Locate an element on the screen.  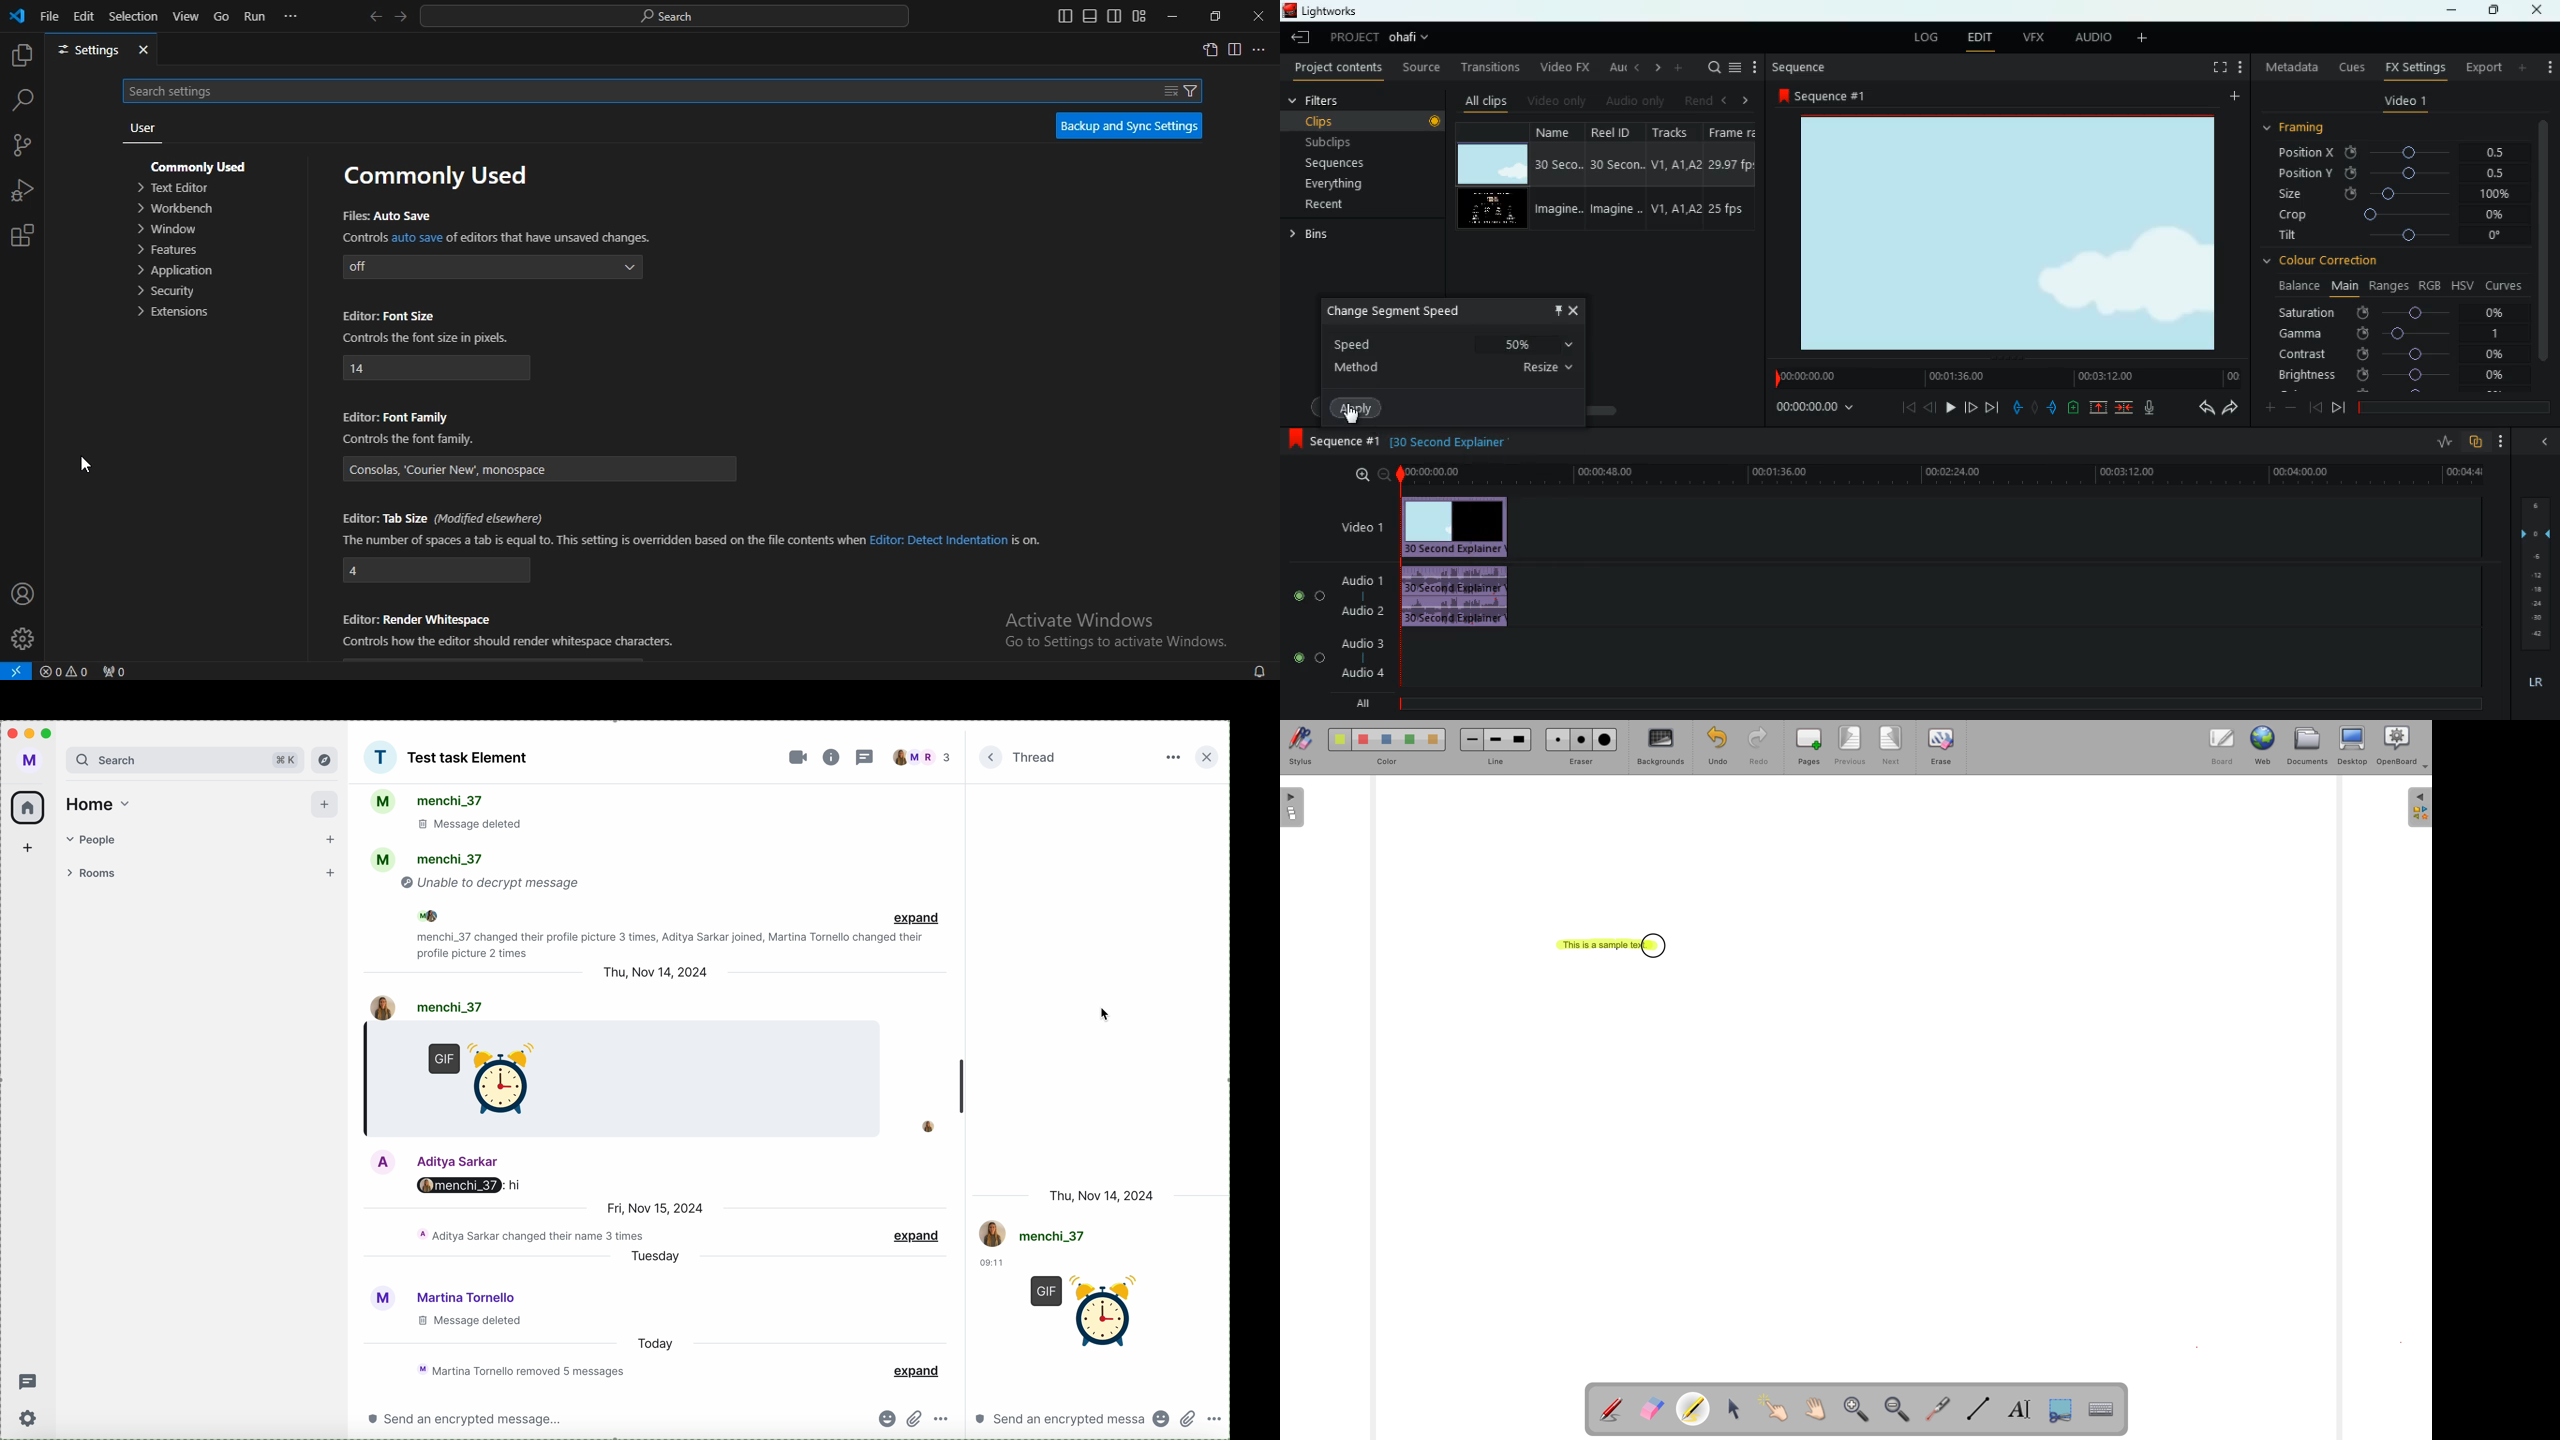
video 1 is located at coordinates (2403, 102).